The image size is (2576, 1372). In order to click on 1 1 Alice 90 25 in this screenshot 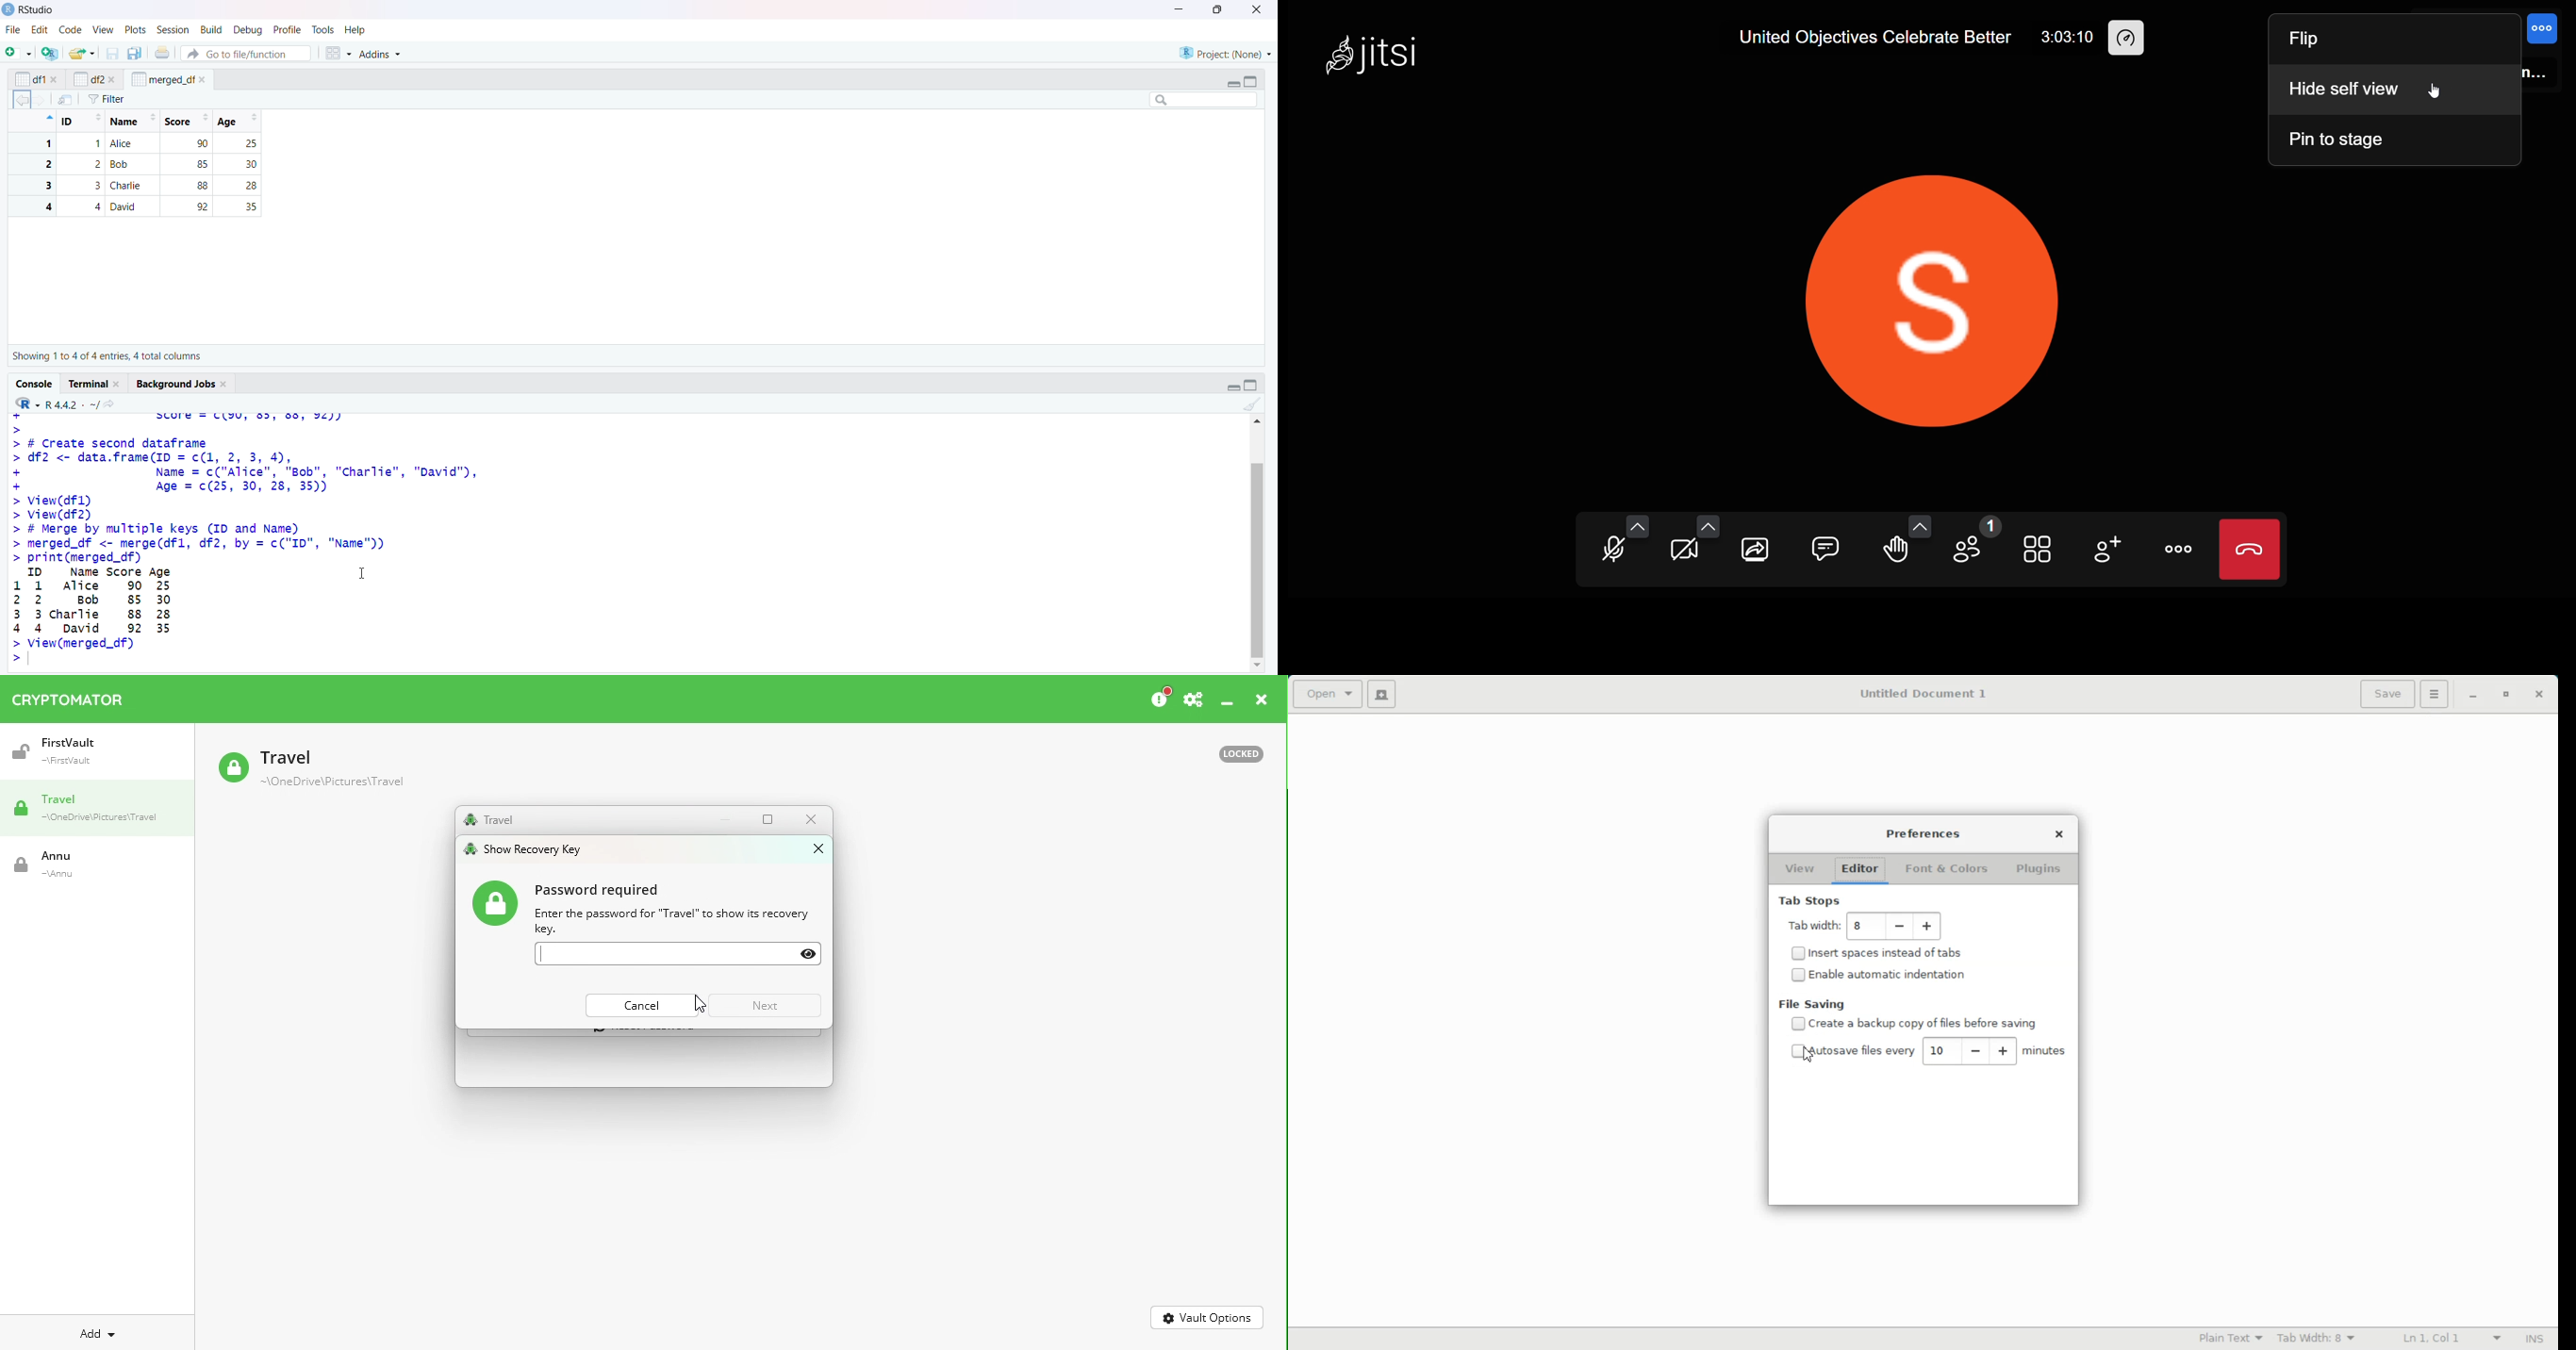, I will do `click(138, 144)`.